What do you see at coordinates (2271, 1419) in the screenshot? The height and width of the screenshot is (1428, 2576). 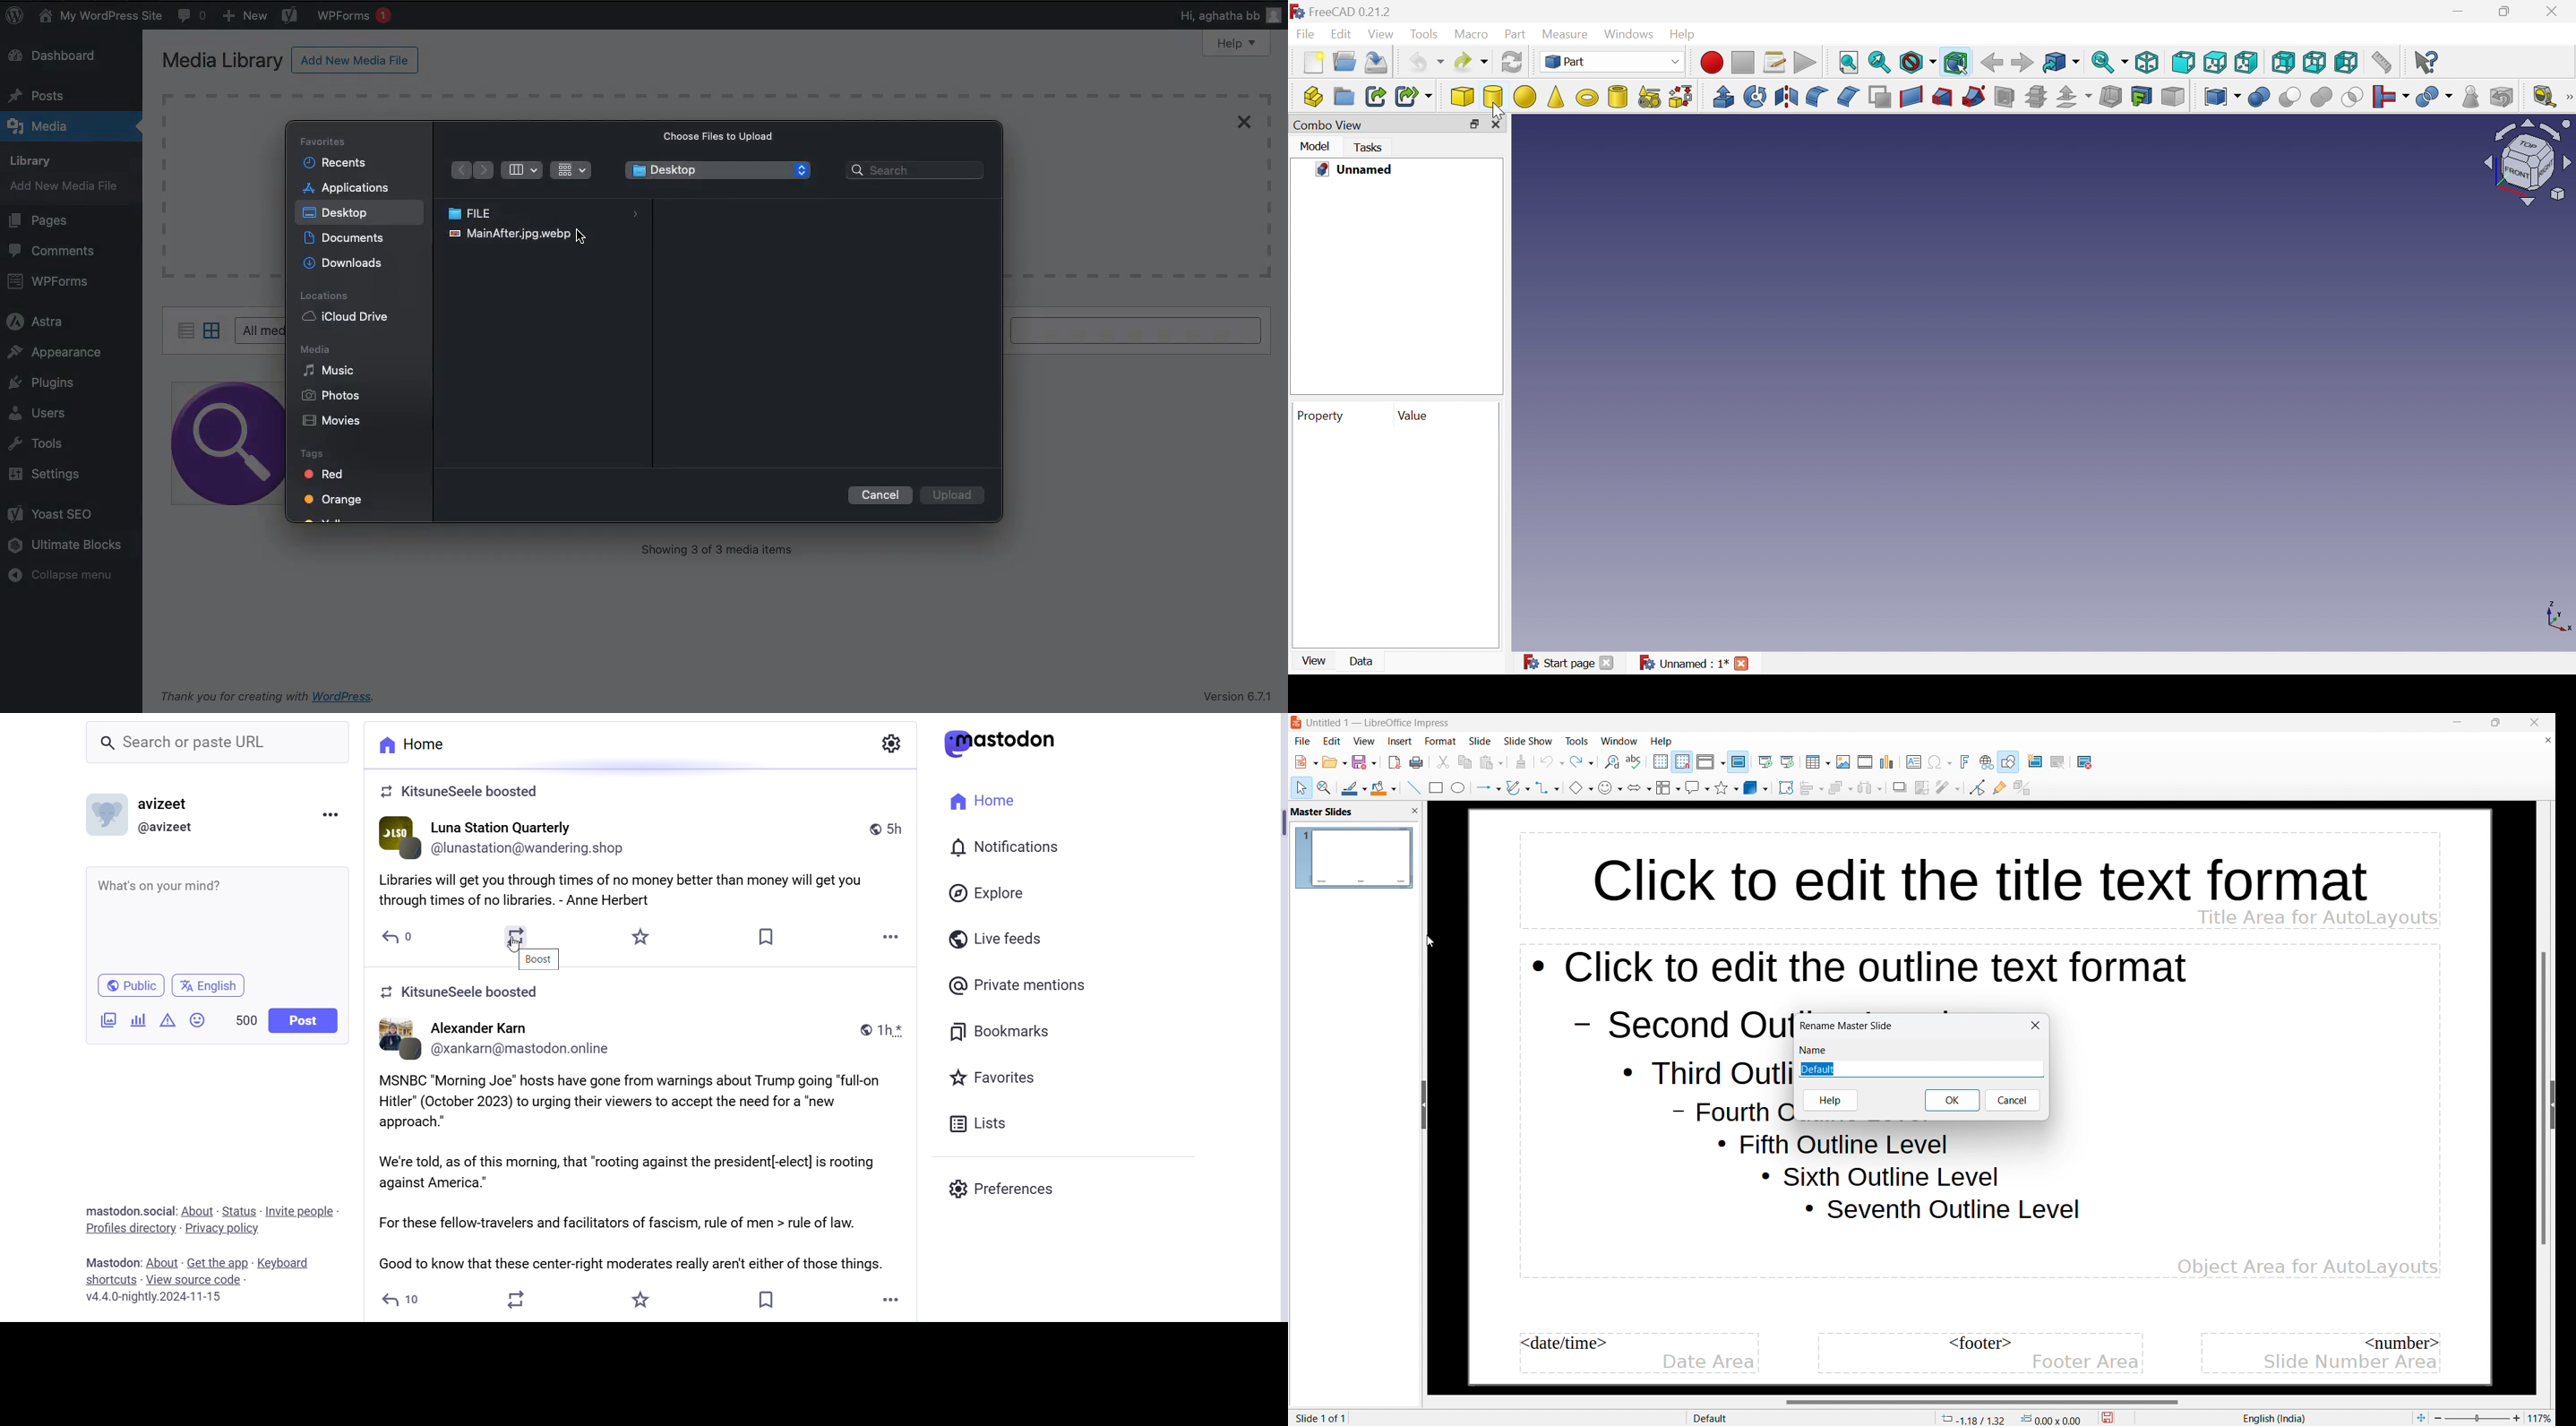 I see `English(India)` at bounding box center [2271, 1419].